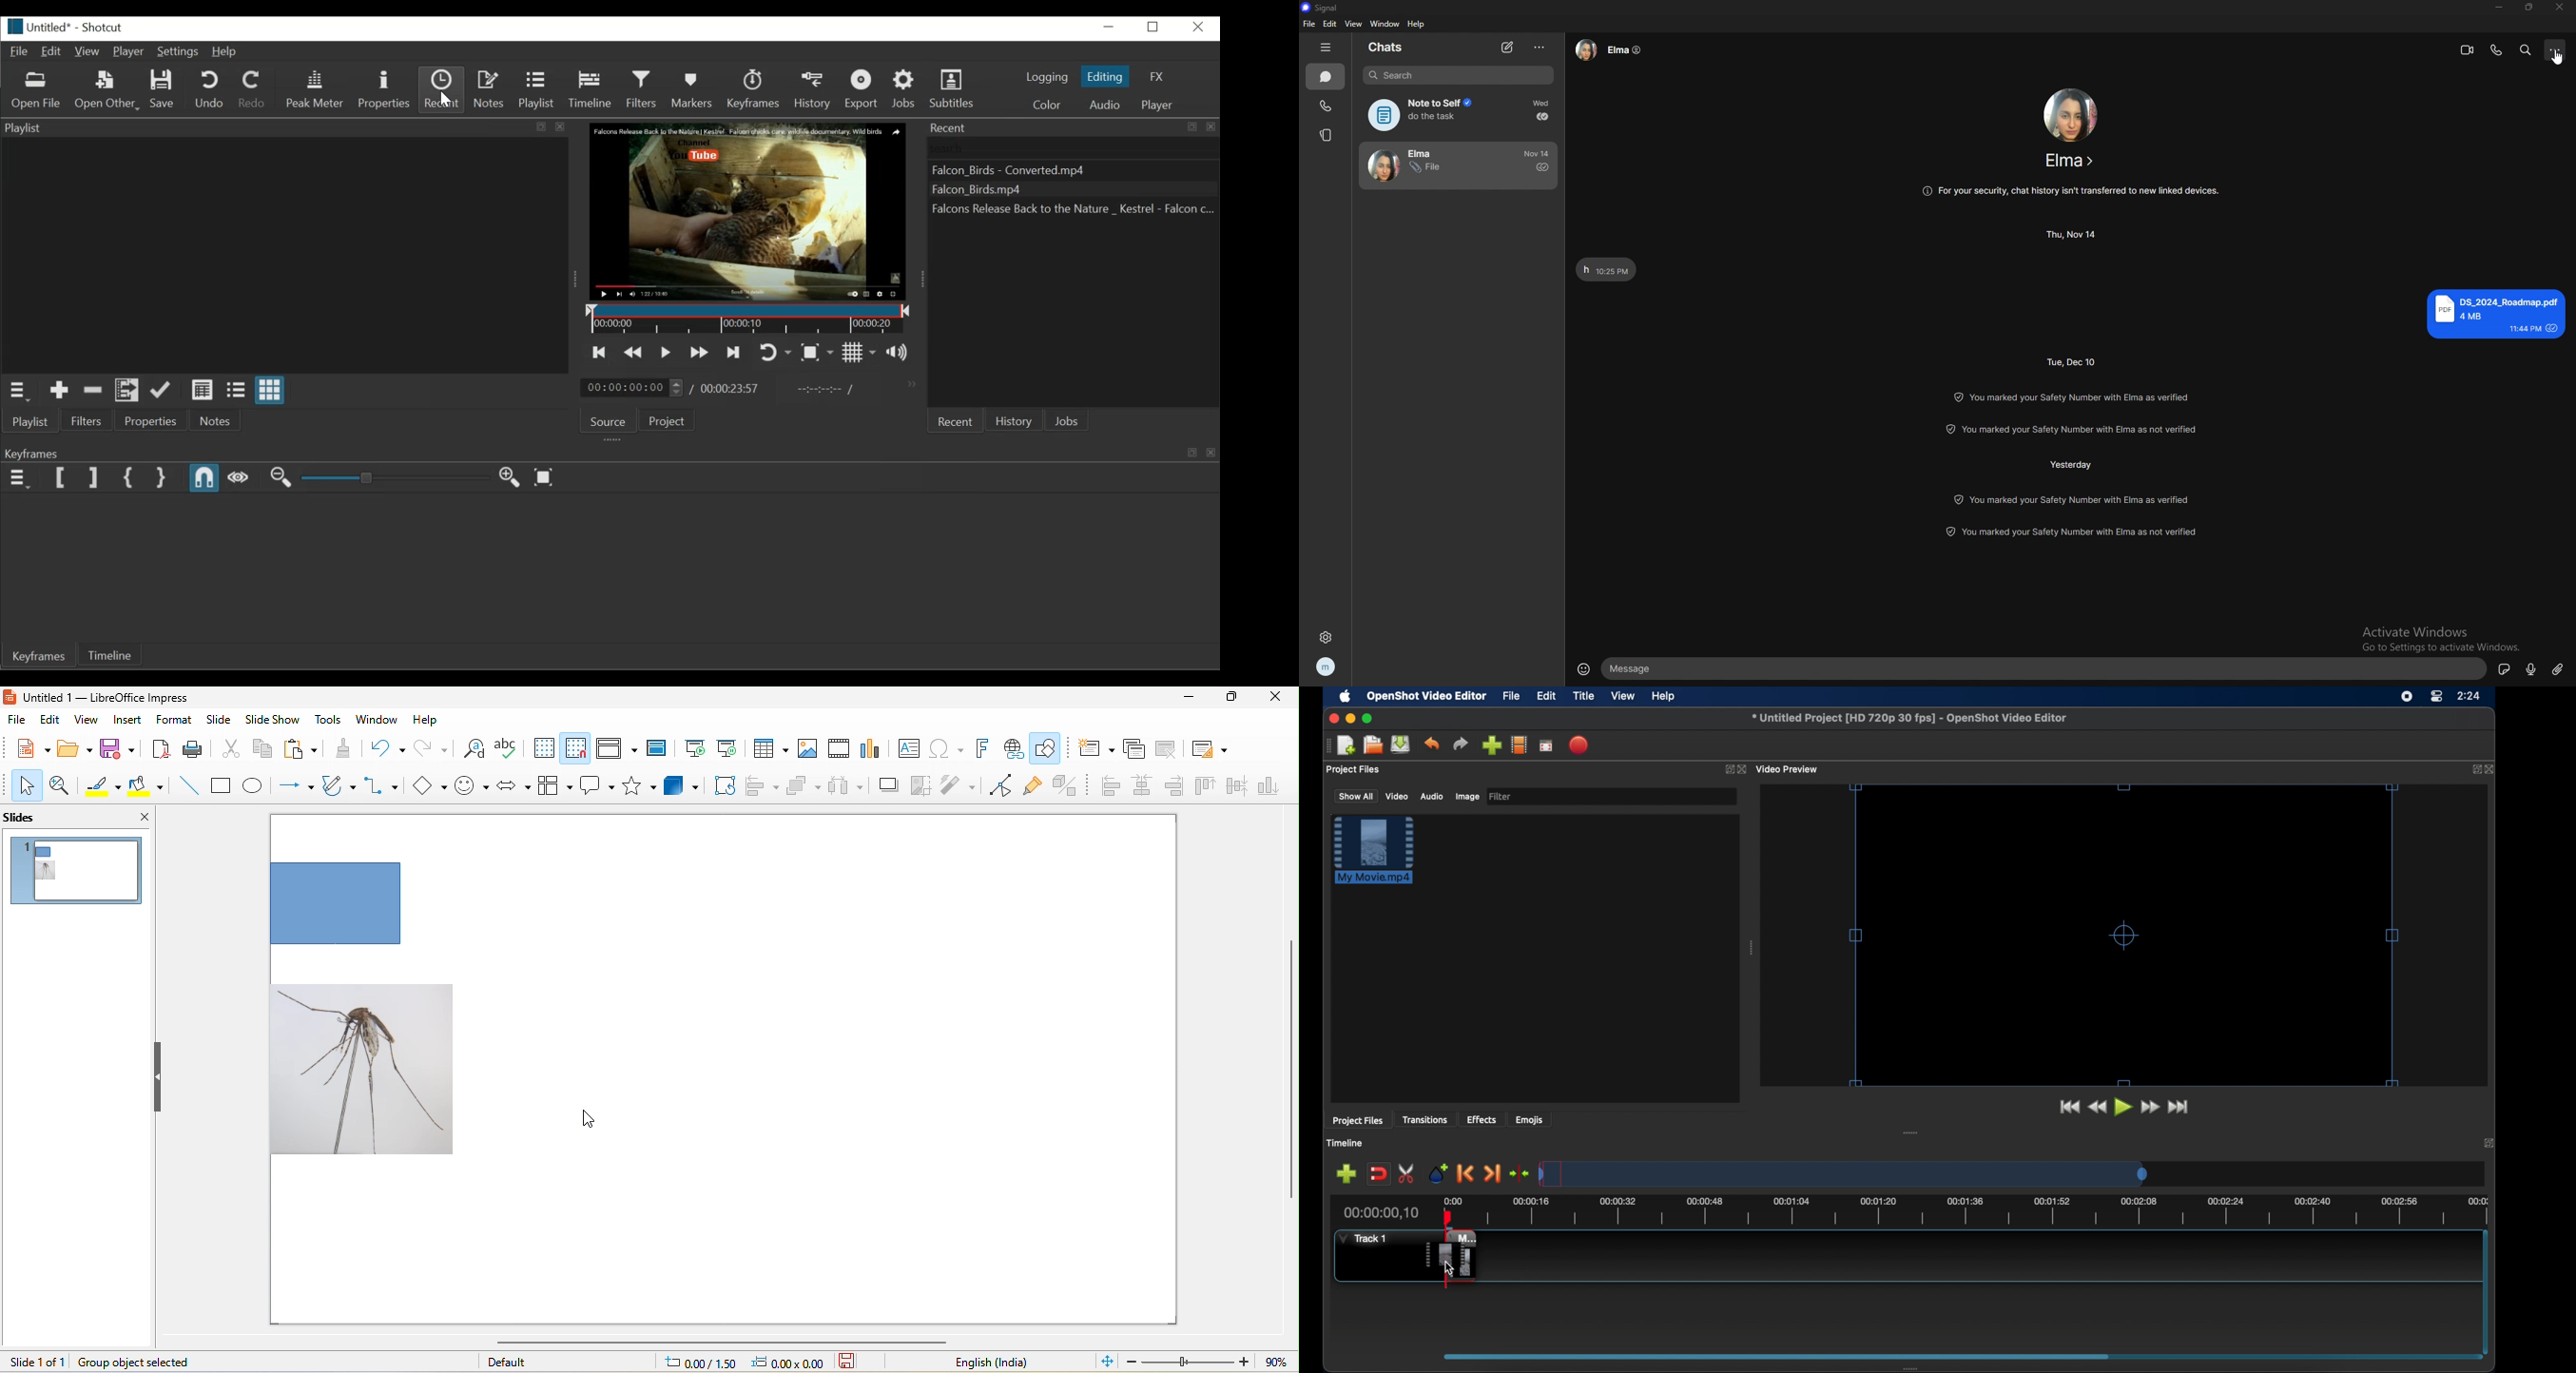 The height and width of the screenshot is (1400, 2576). Describe the element at coordinates (2554, 49) in the screenshot. I see `options` at that location.